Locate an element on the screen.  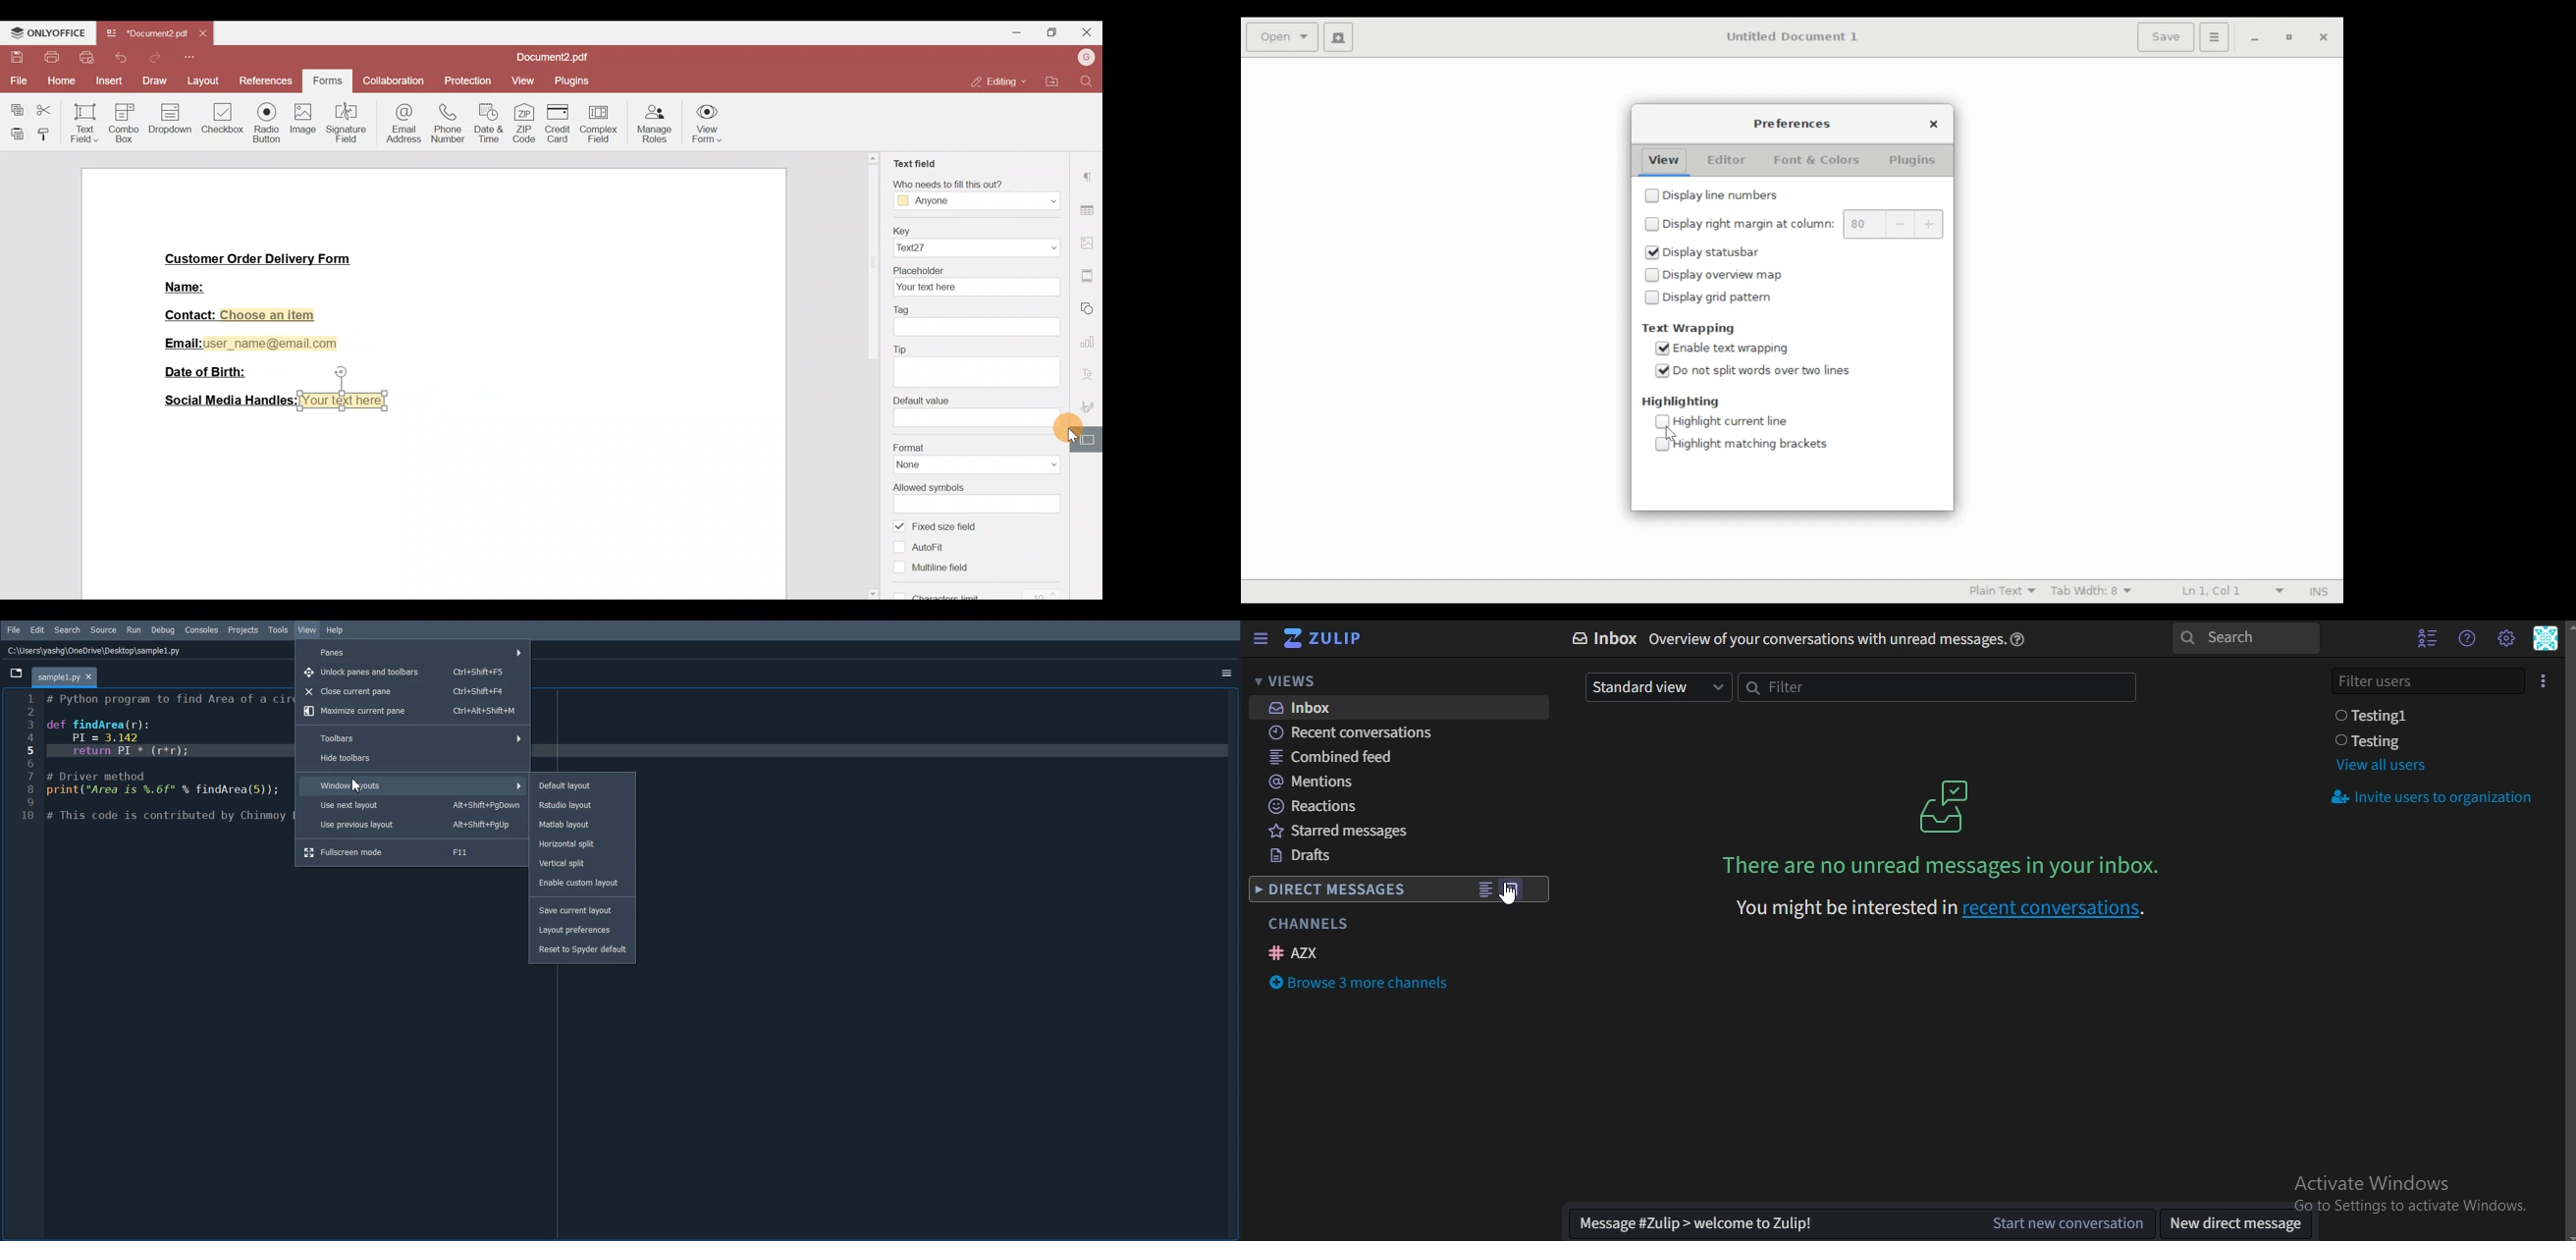
Text Wrapping is located at coordinates (1687, 328).